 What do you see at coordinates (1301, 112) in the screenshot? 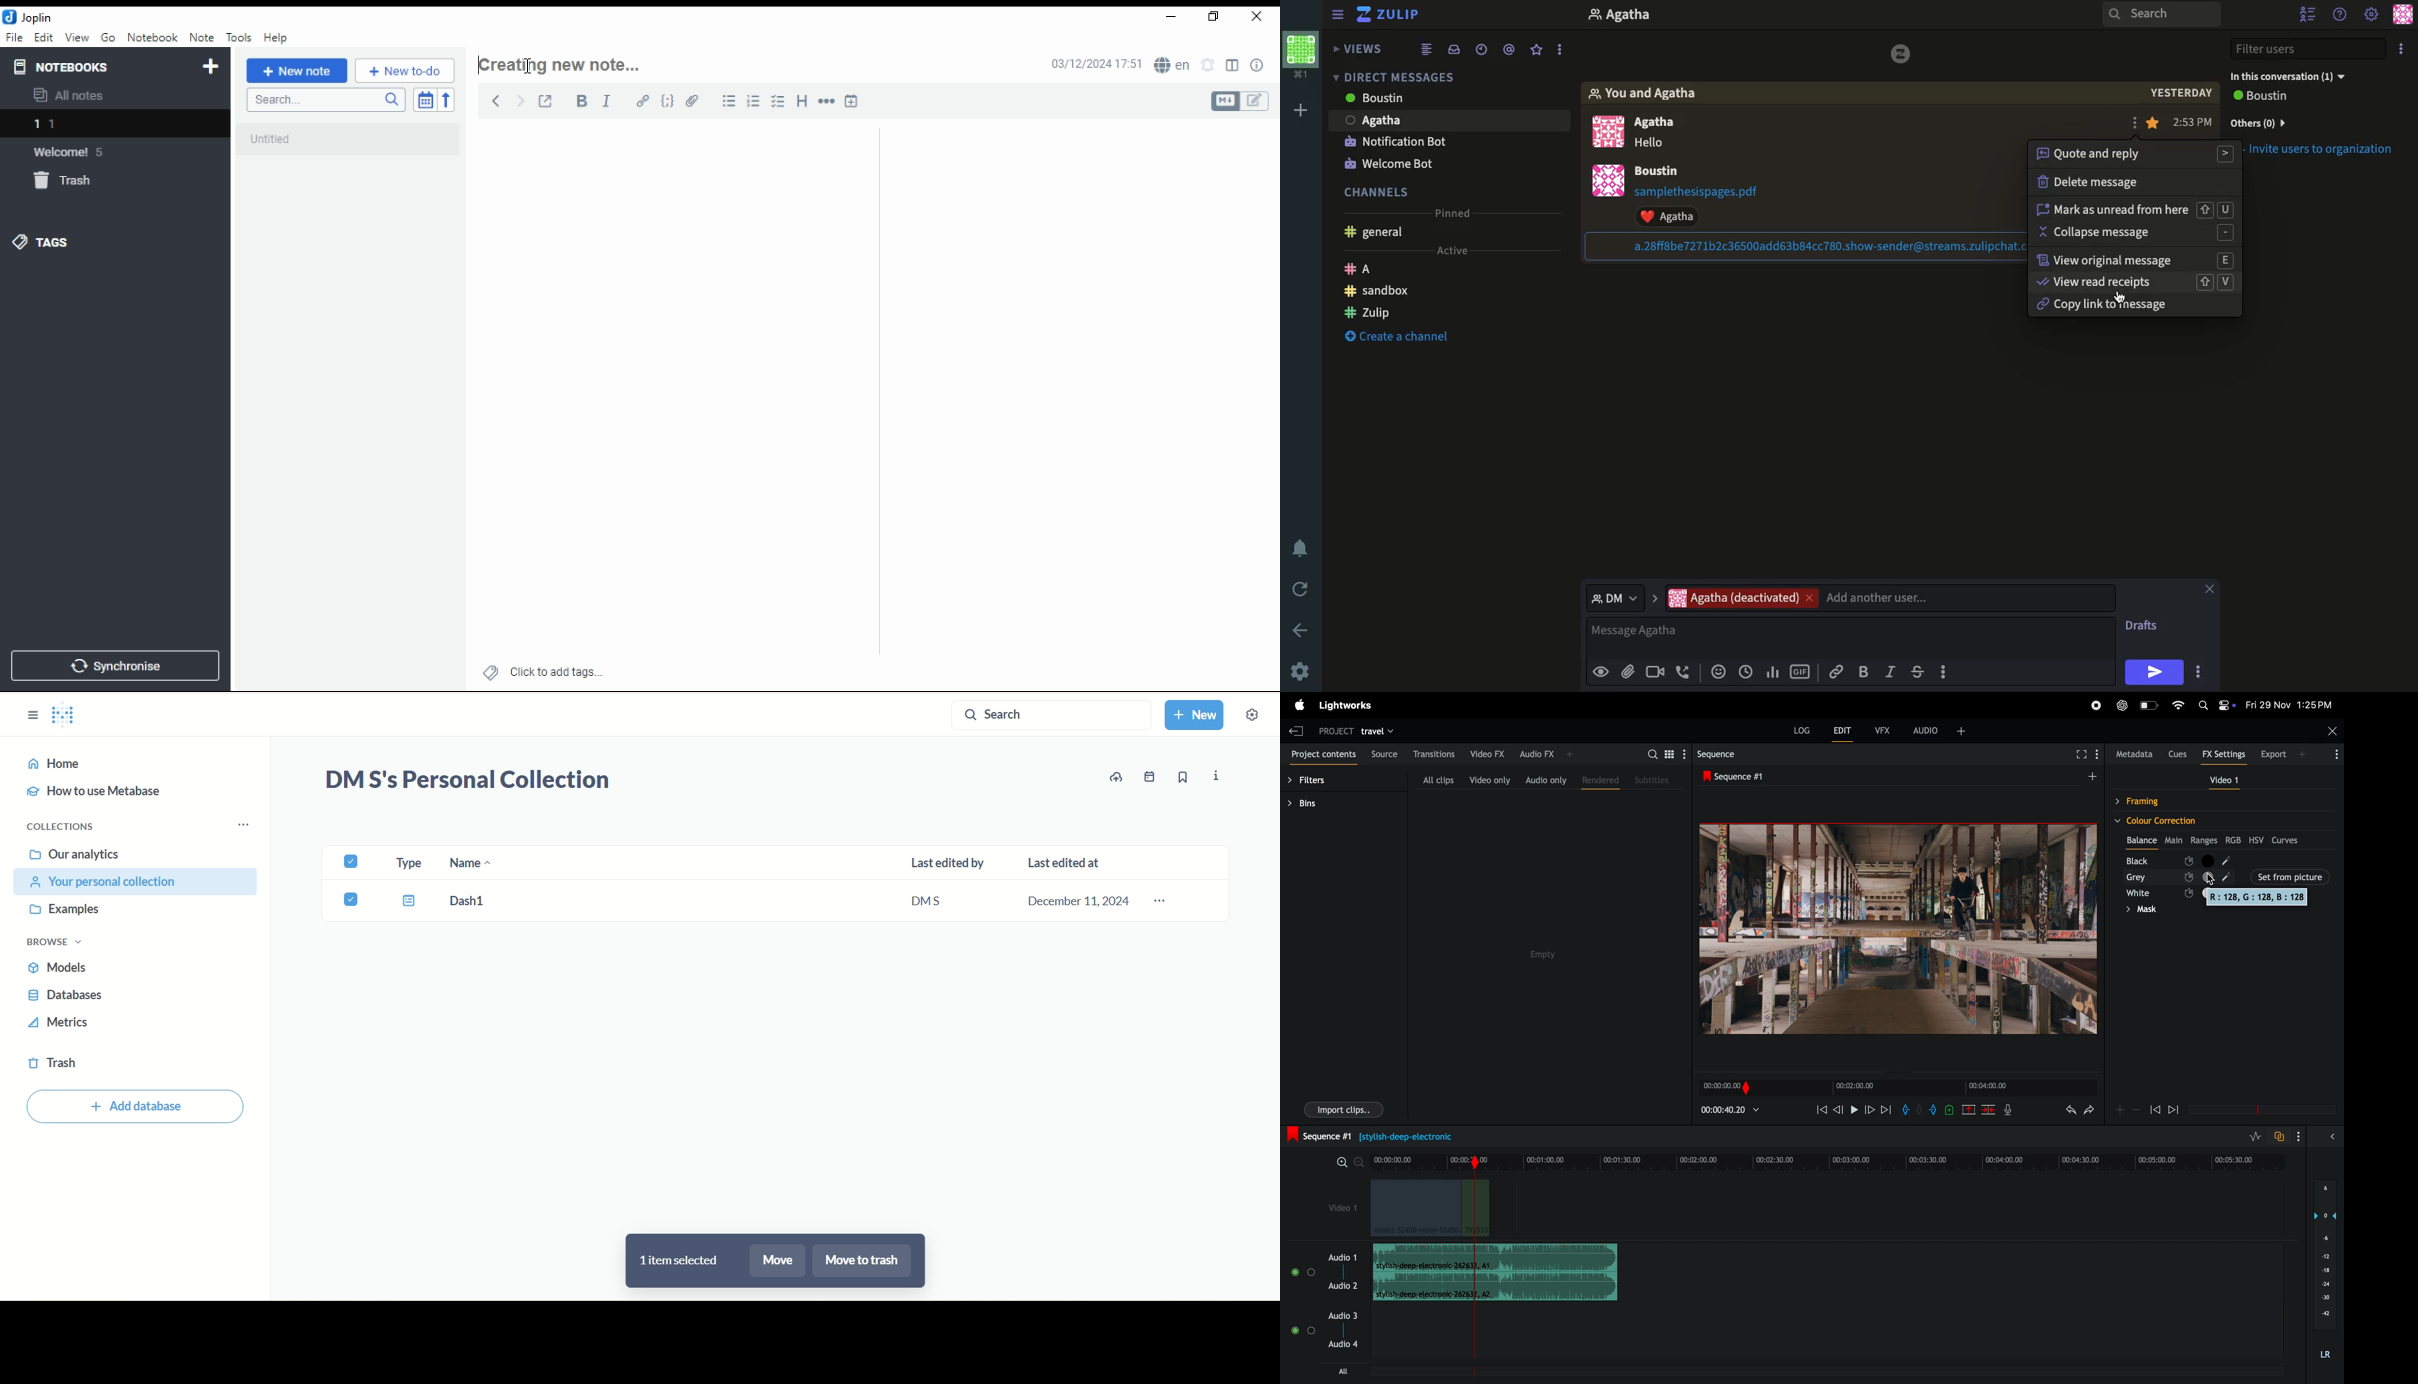
I see `Add` at bounding box center [1301, 112].